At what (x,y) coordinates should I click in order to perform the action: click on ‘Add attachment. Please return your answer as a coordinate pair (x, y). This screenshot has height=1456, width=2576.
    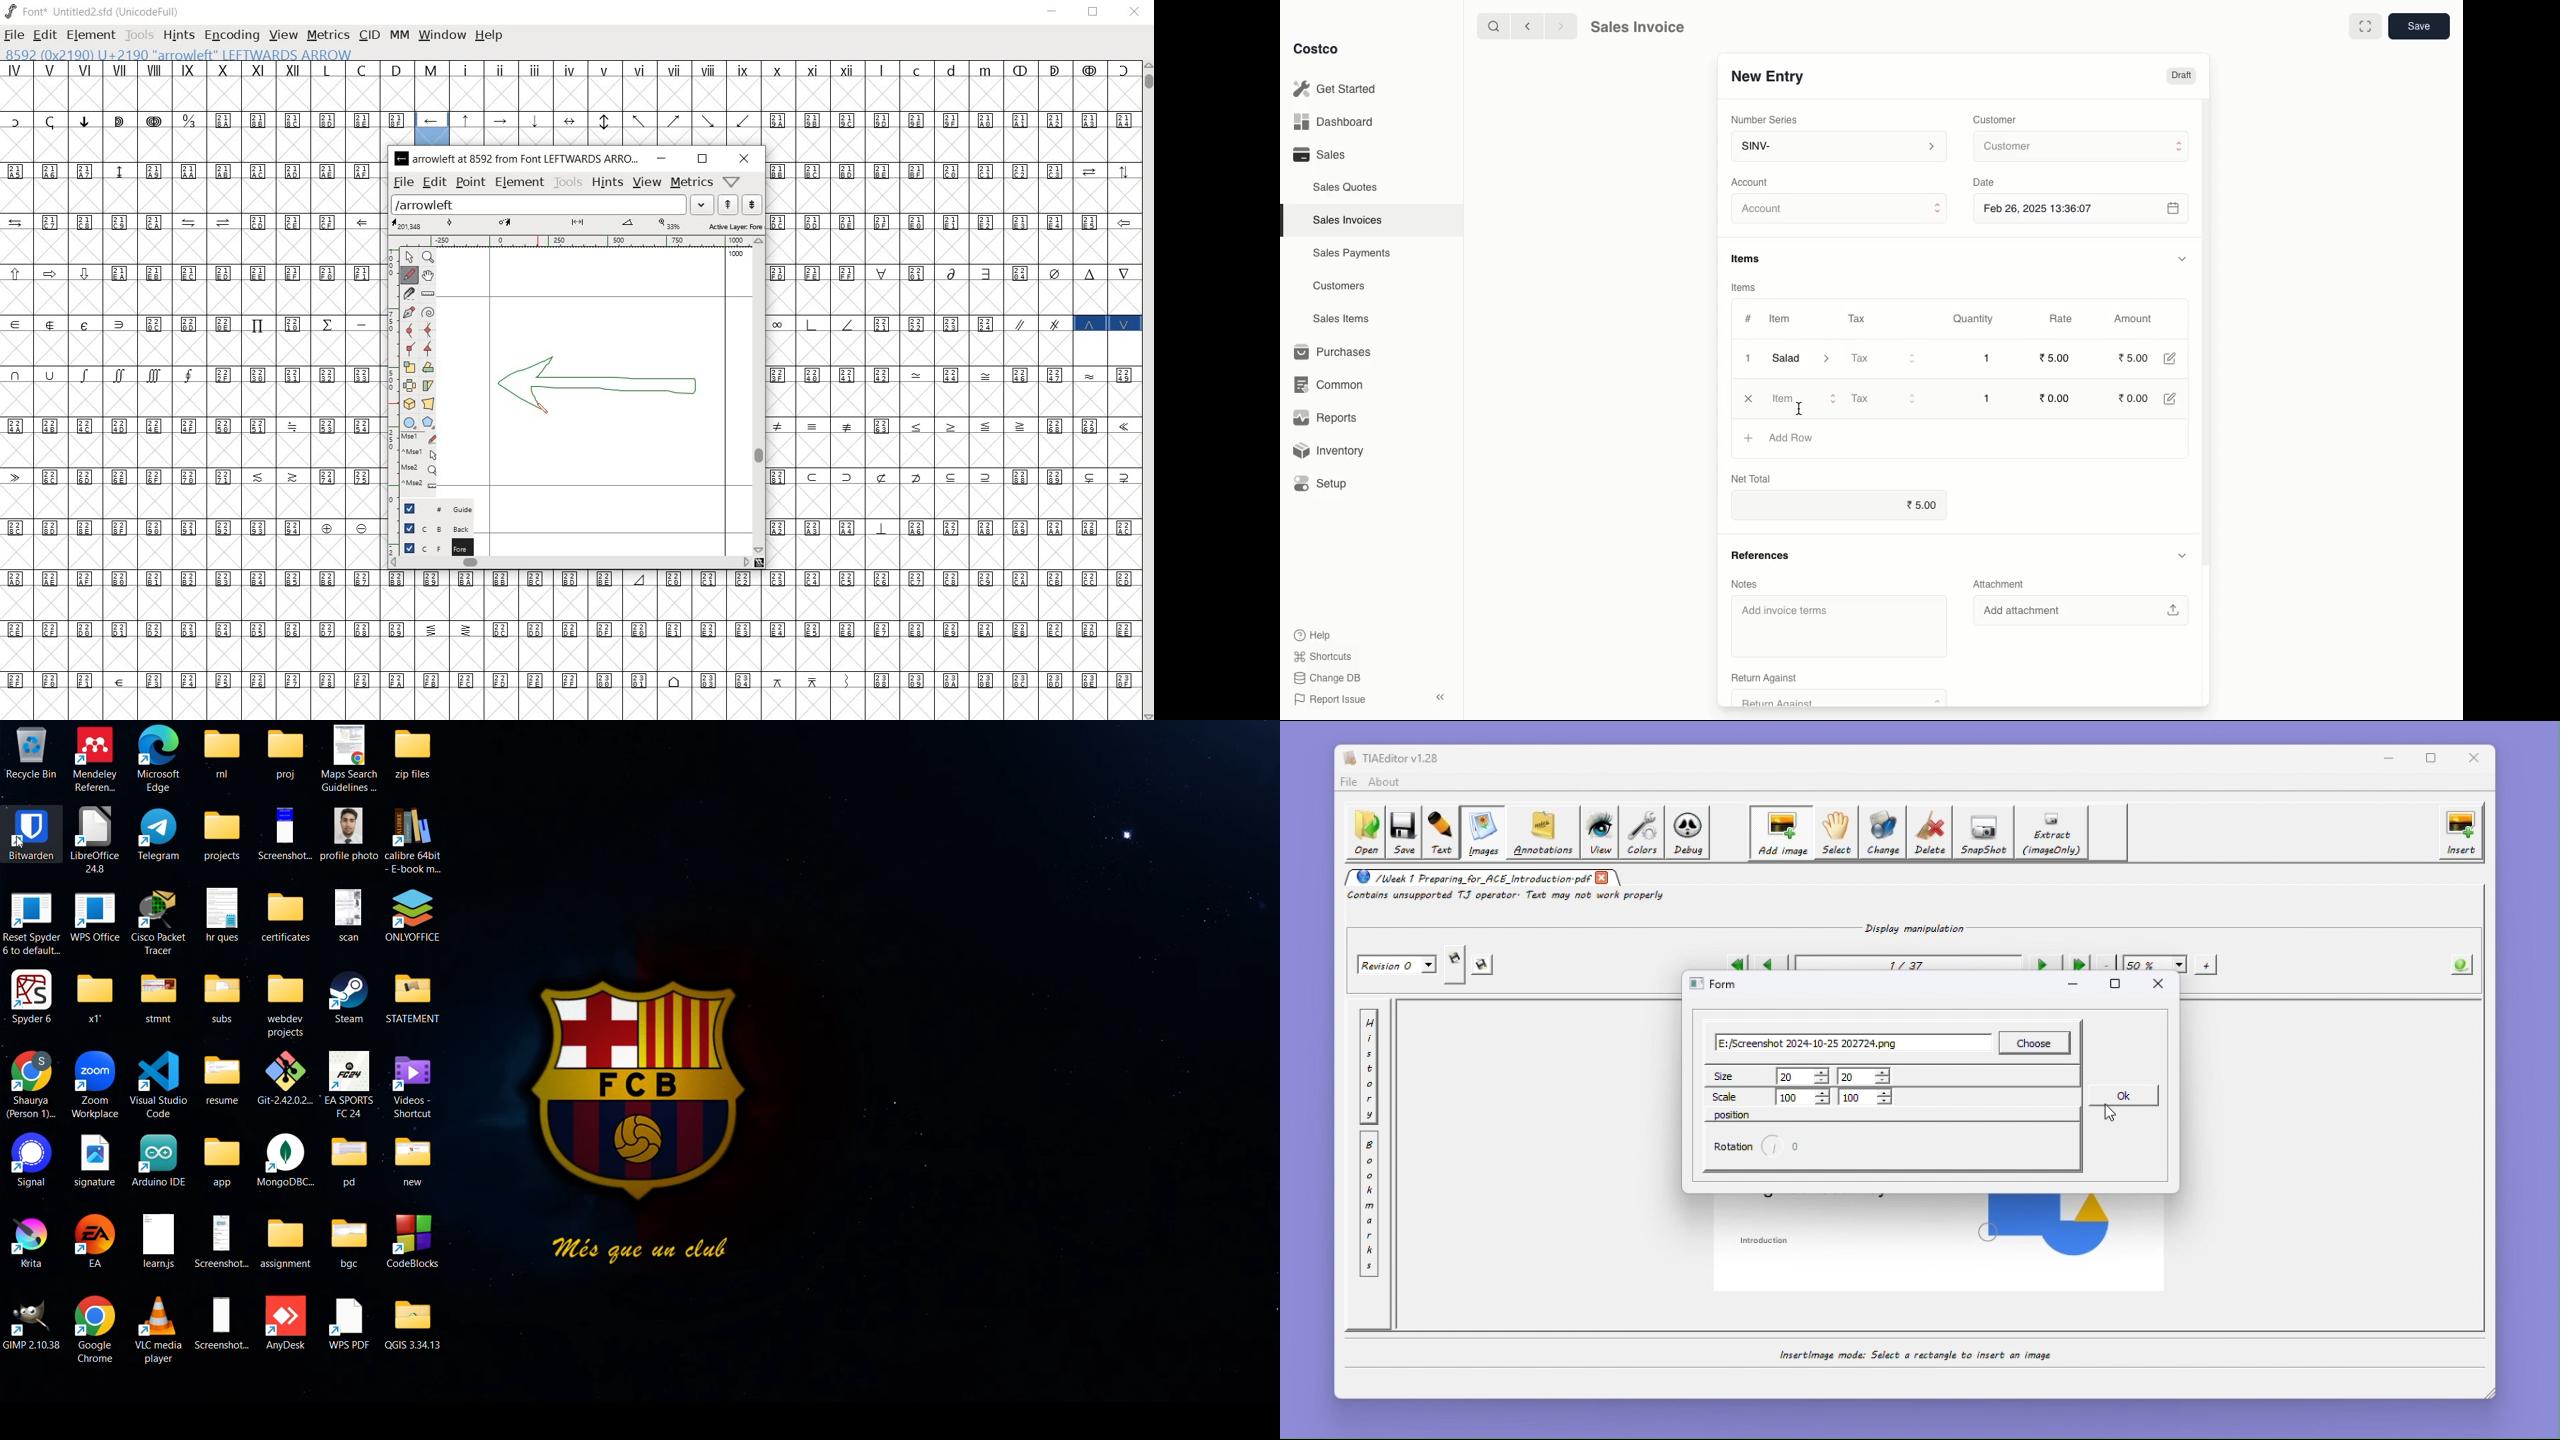
    Looking at the image, I should click on (2081, 608).